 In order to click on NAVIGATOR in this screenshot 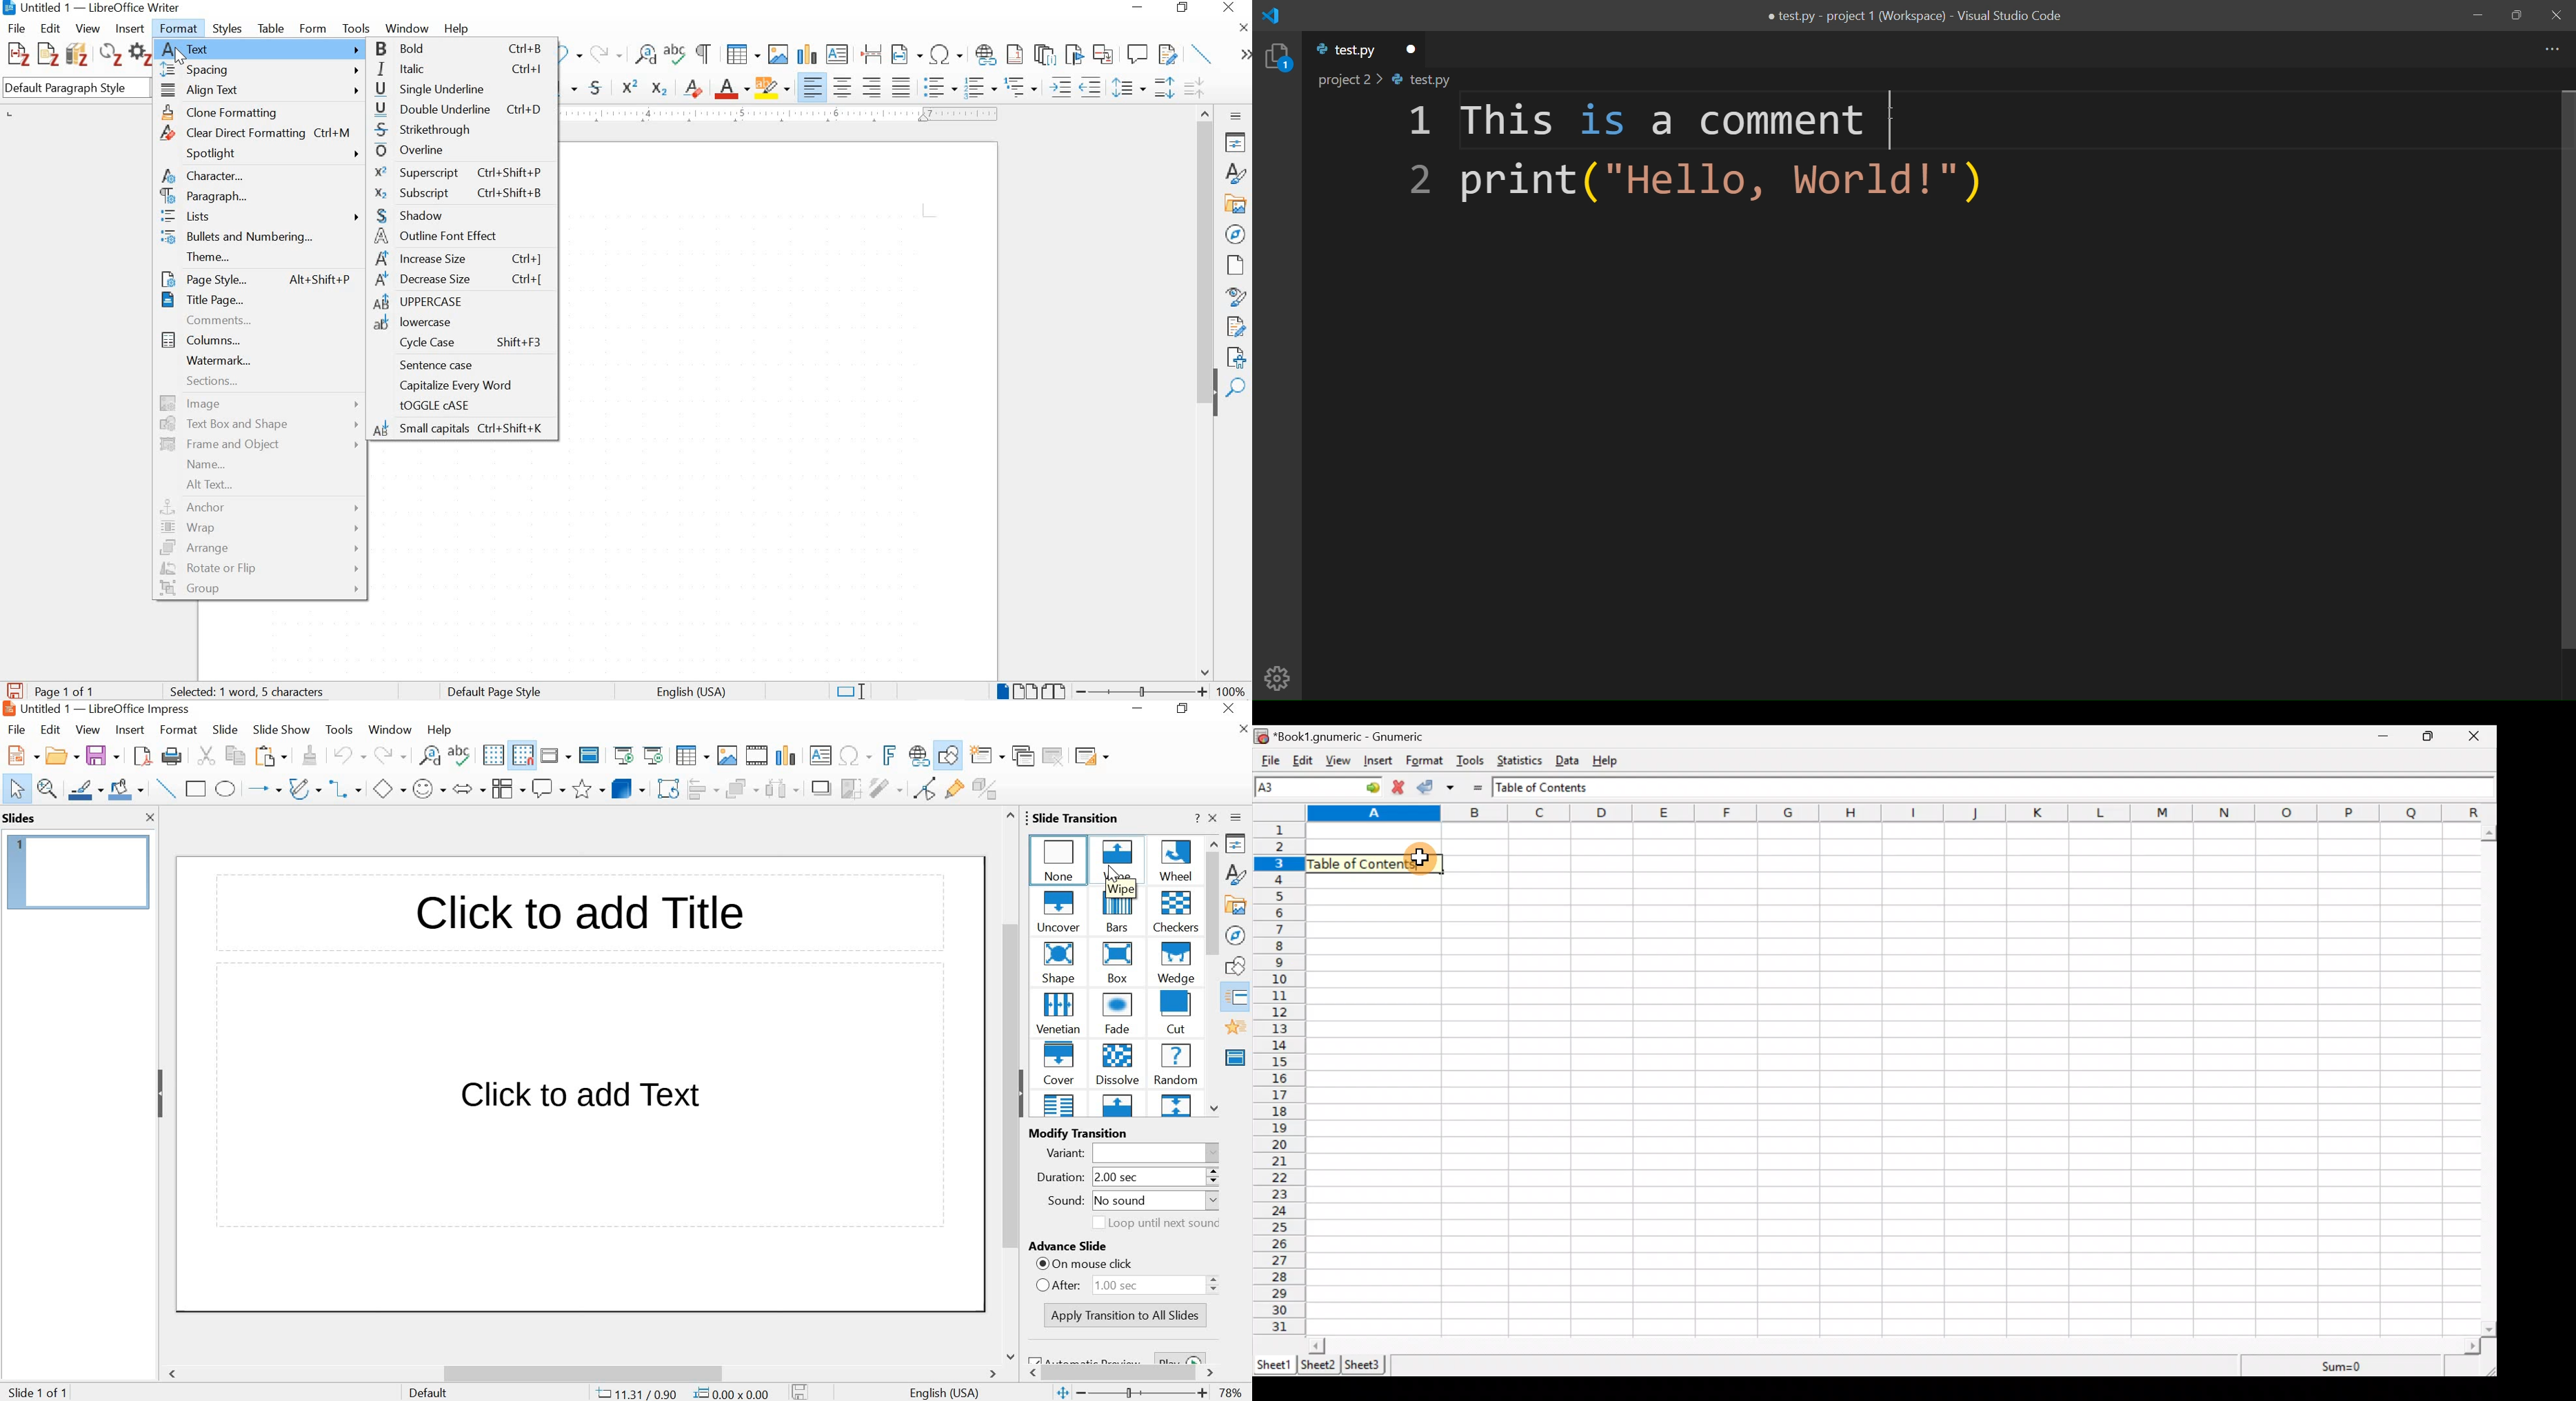, I will do `click(1237, 936)`.